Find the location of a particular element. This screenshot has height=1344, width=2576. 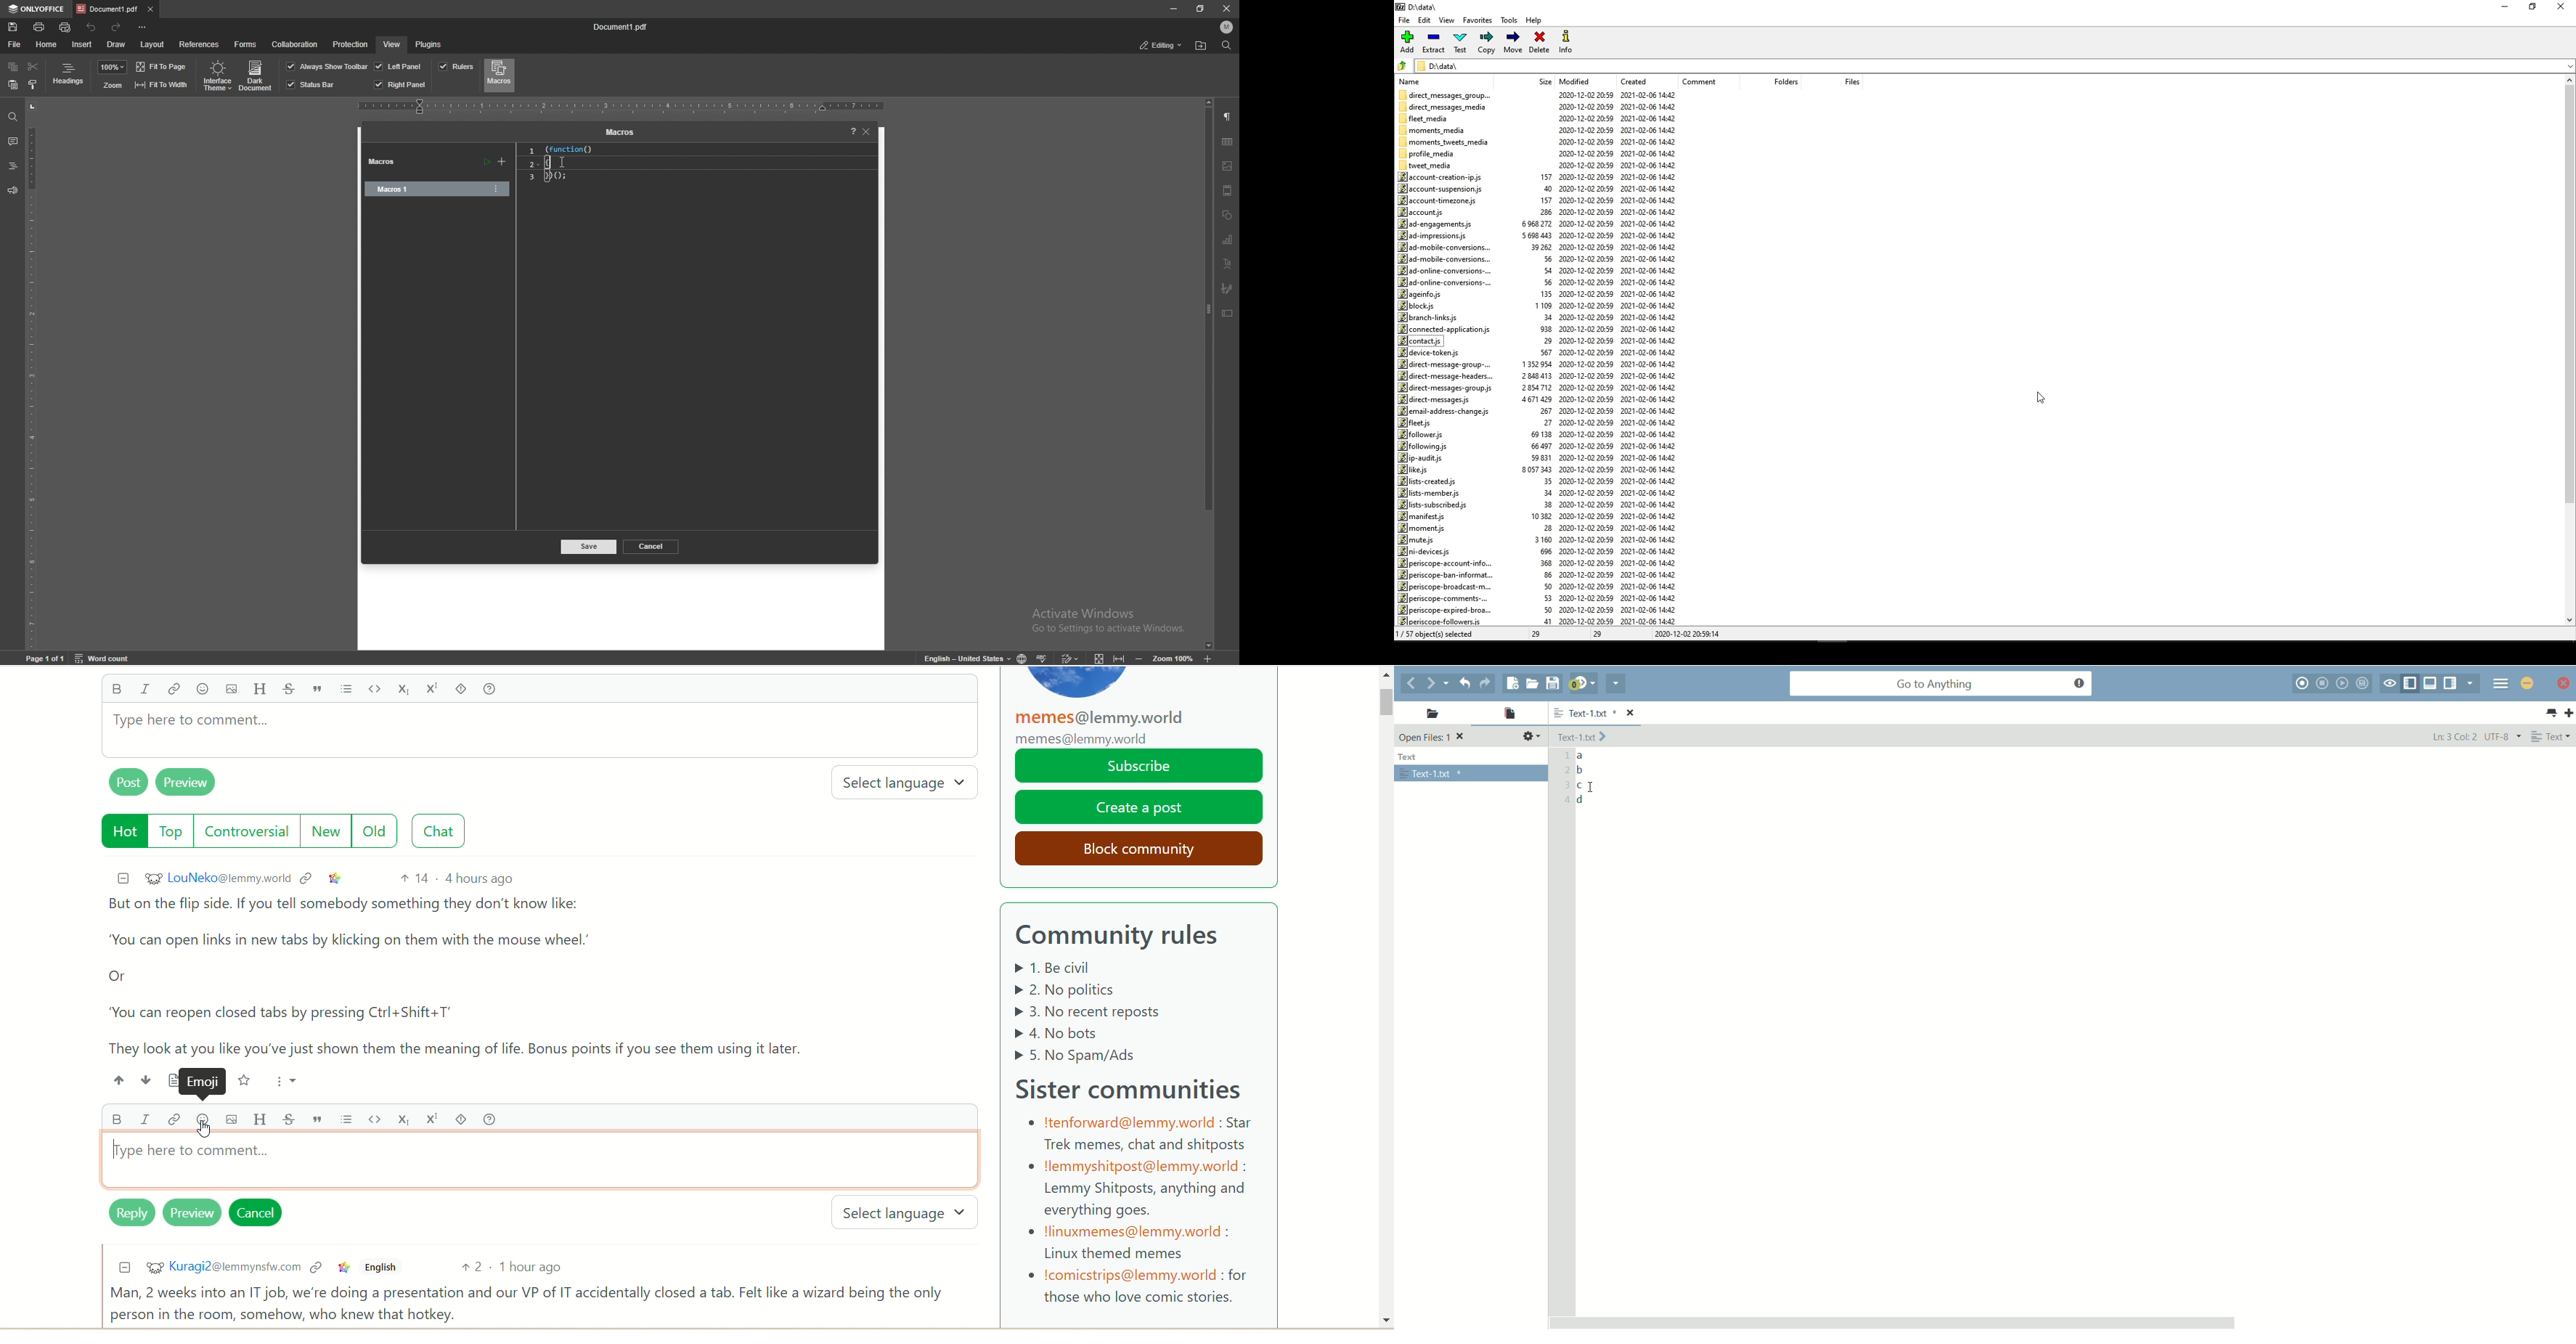

link is located at coordinates (173, 1120).